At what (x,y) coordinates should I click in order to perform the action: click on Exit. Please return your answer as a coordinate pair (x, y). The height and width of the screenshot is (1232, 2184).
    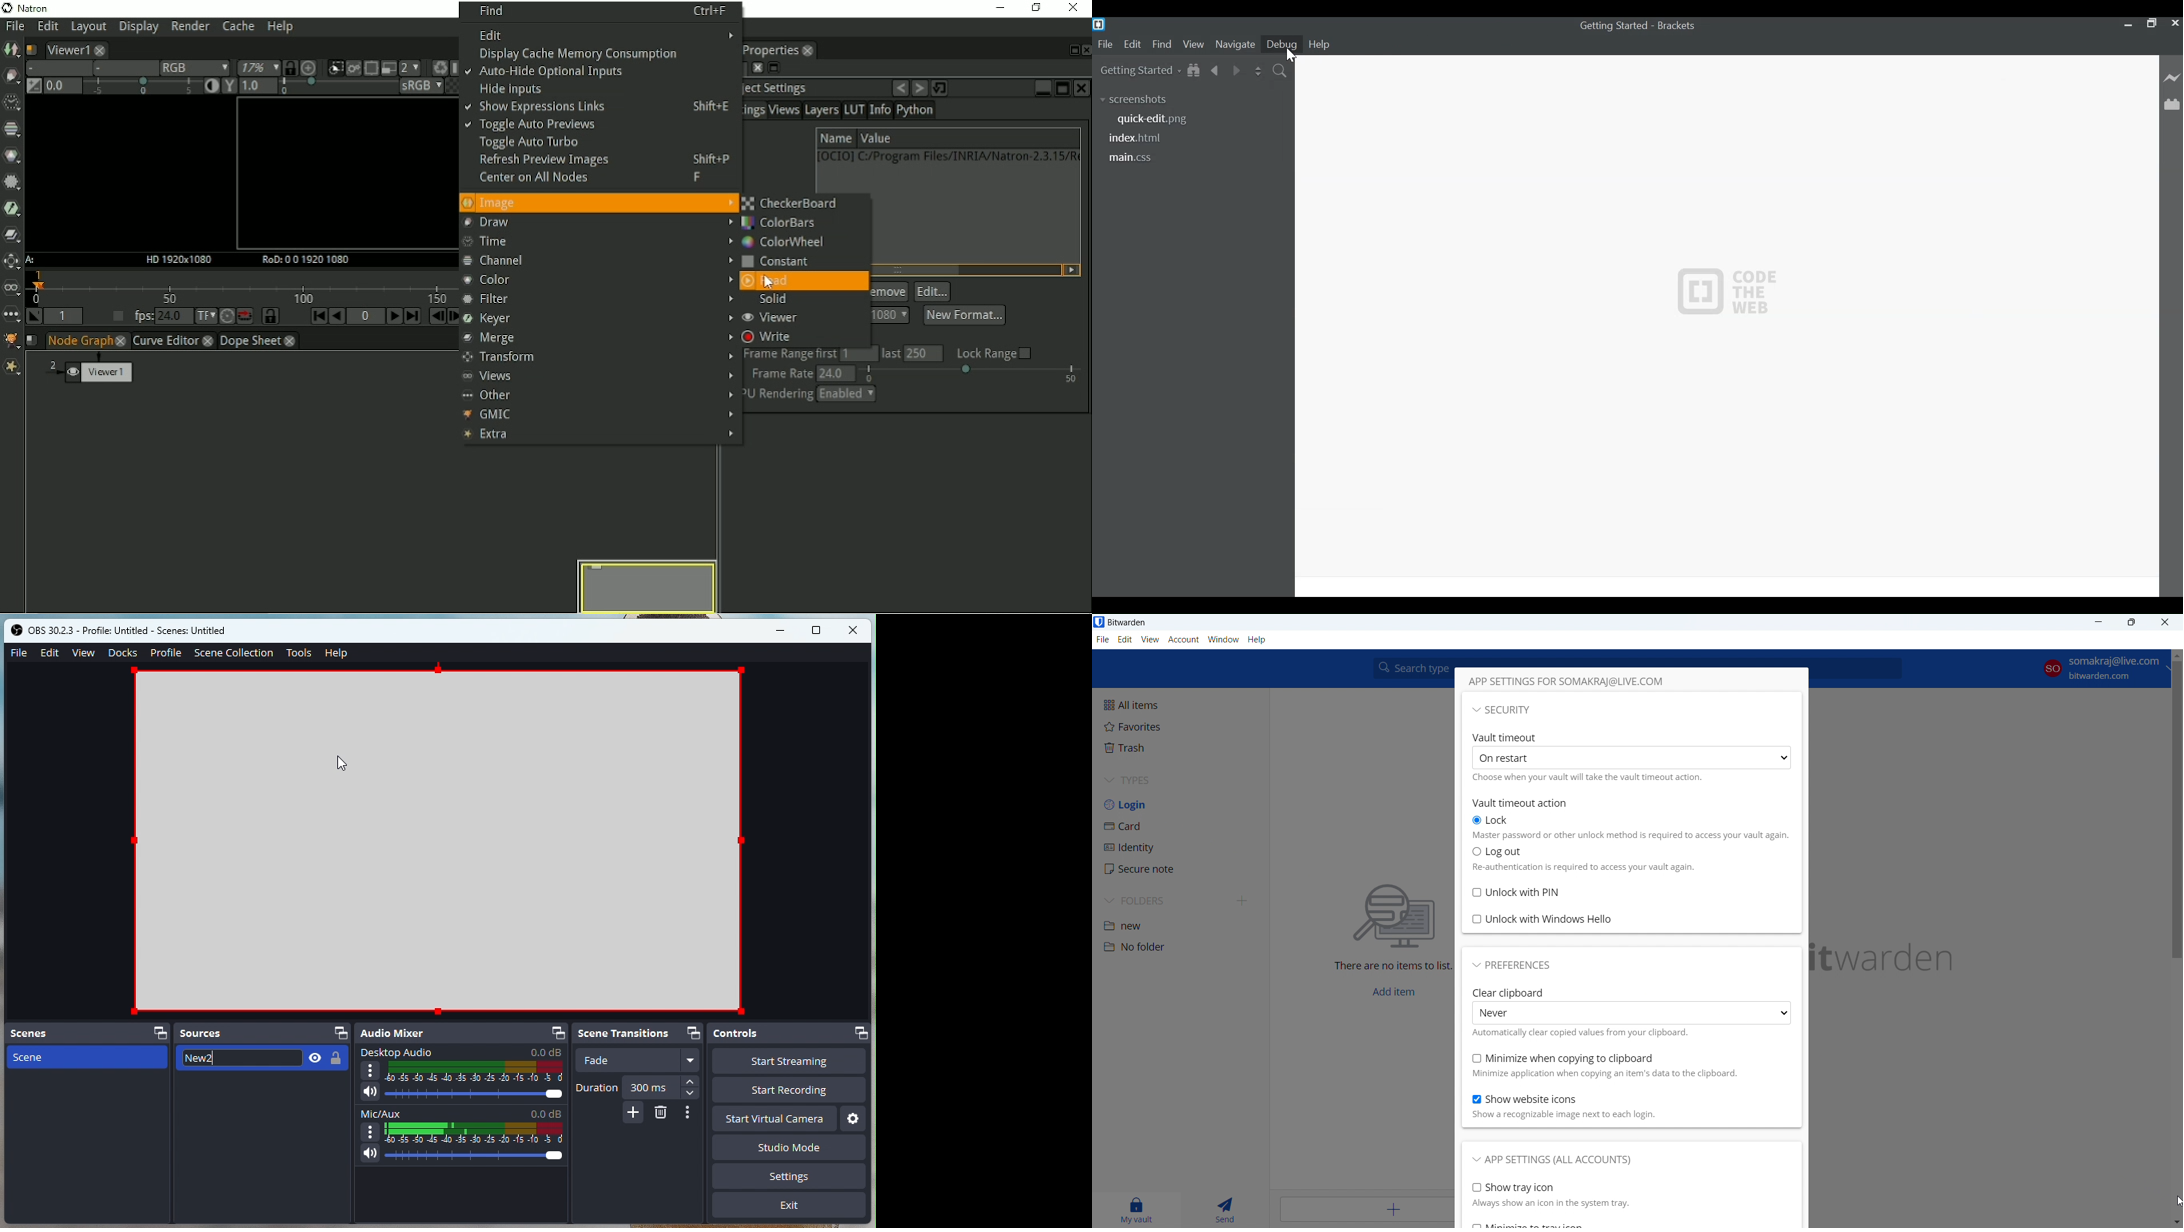
    Looking at the image, I should click on (789, 1208).